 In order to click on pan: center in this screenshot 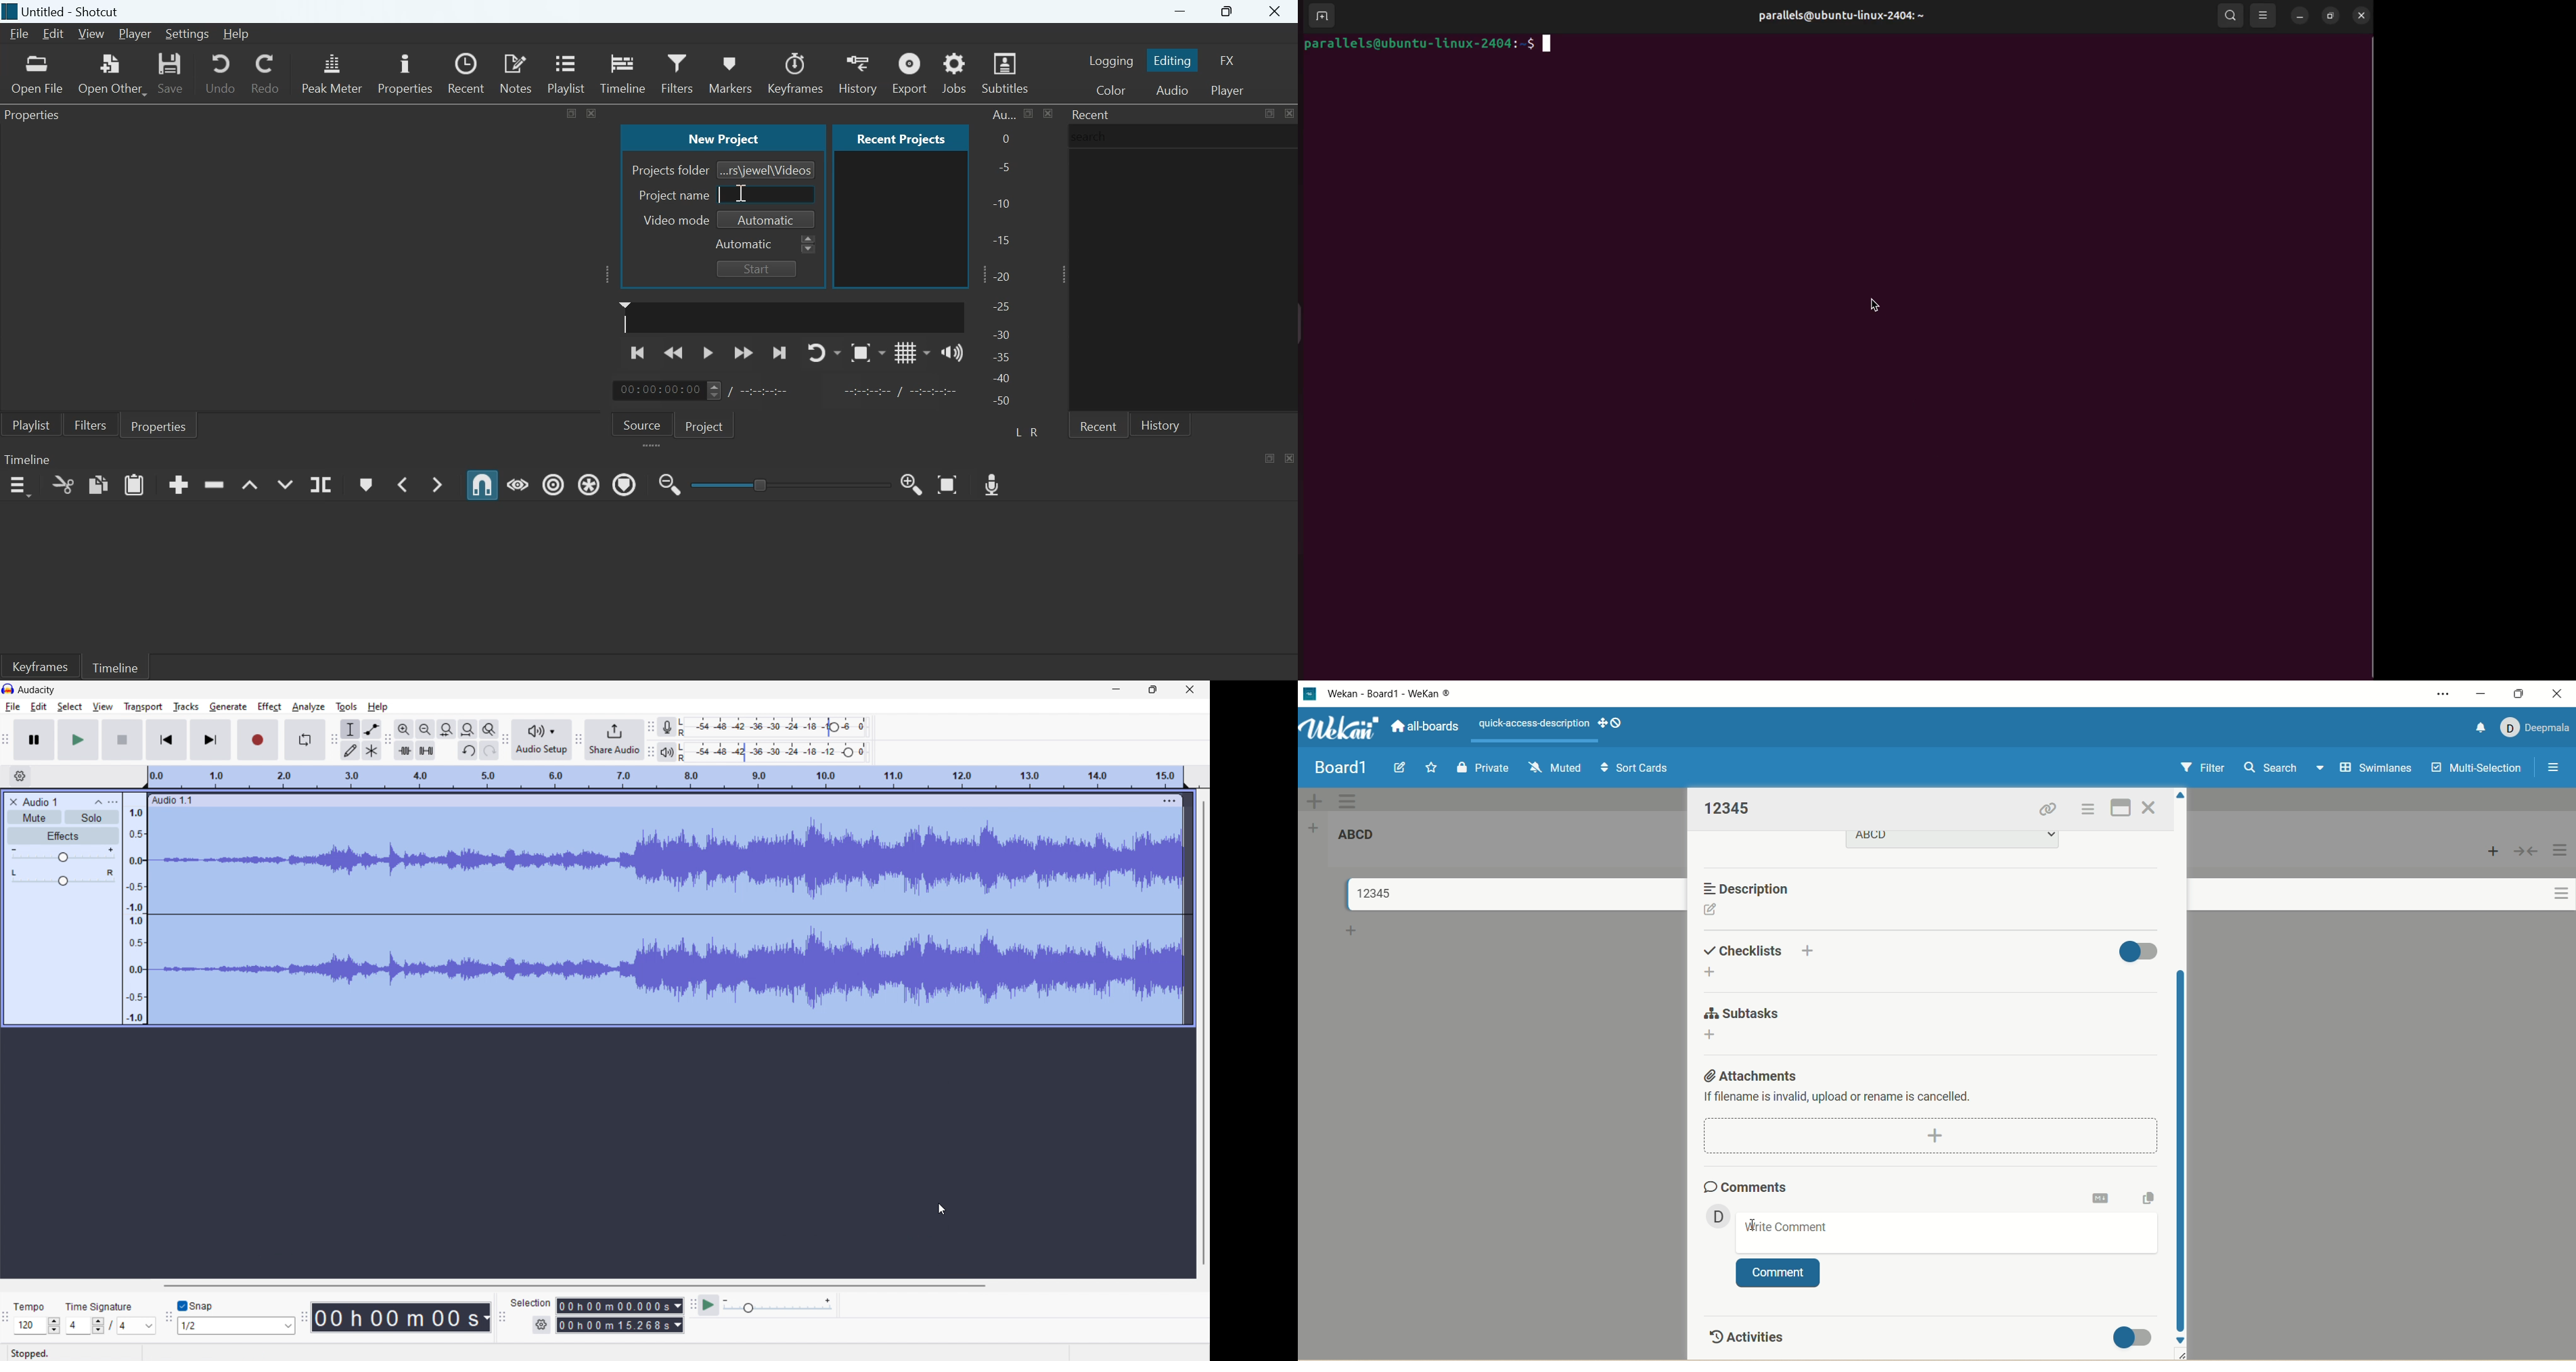, I will do `click(63, 877)`.